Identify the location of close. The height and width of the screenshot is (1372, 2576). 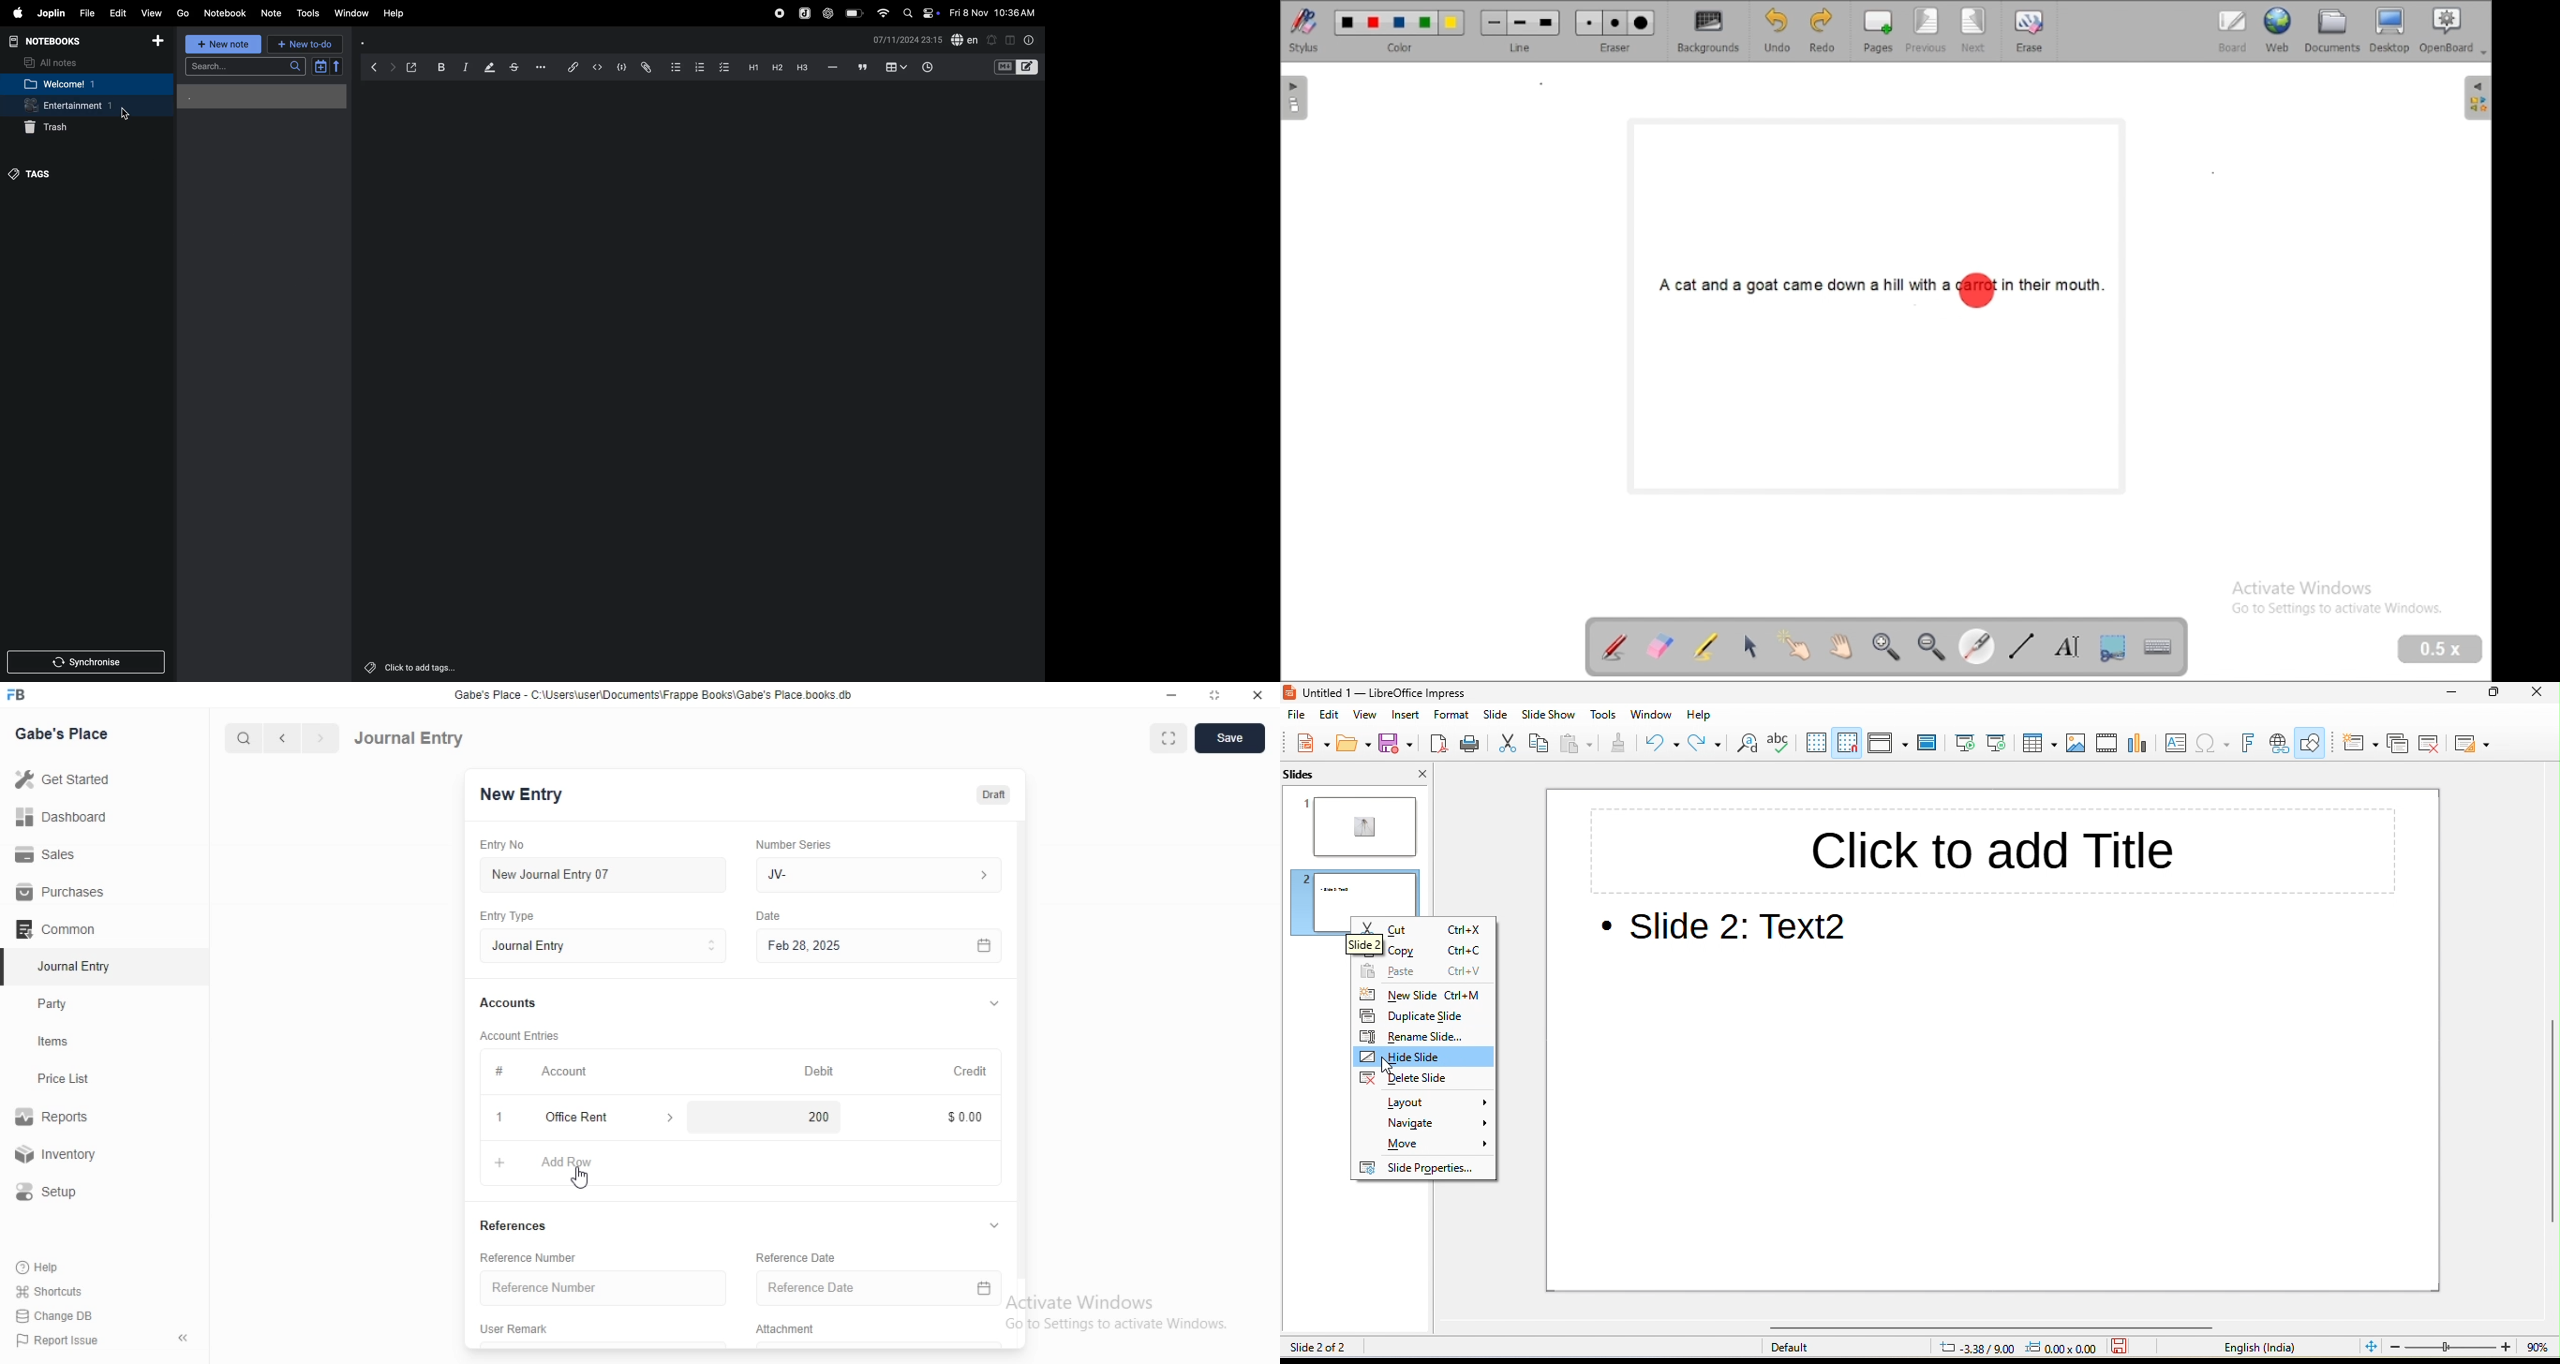
(2536, 693).